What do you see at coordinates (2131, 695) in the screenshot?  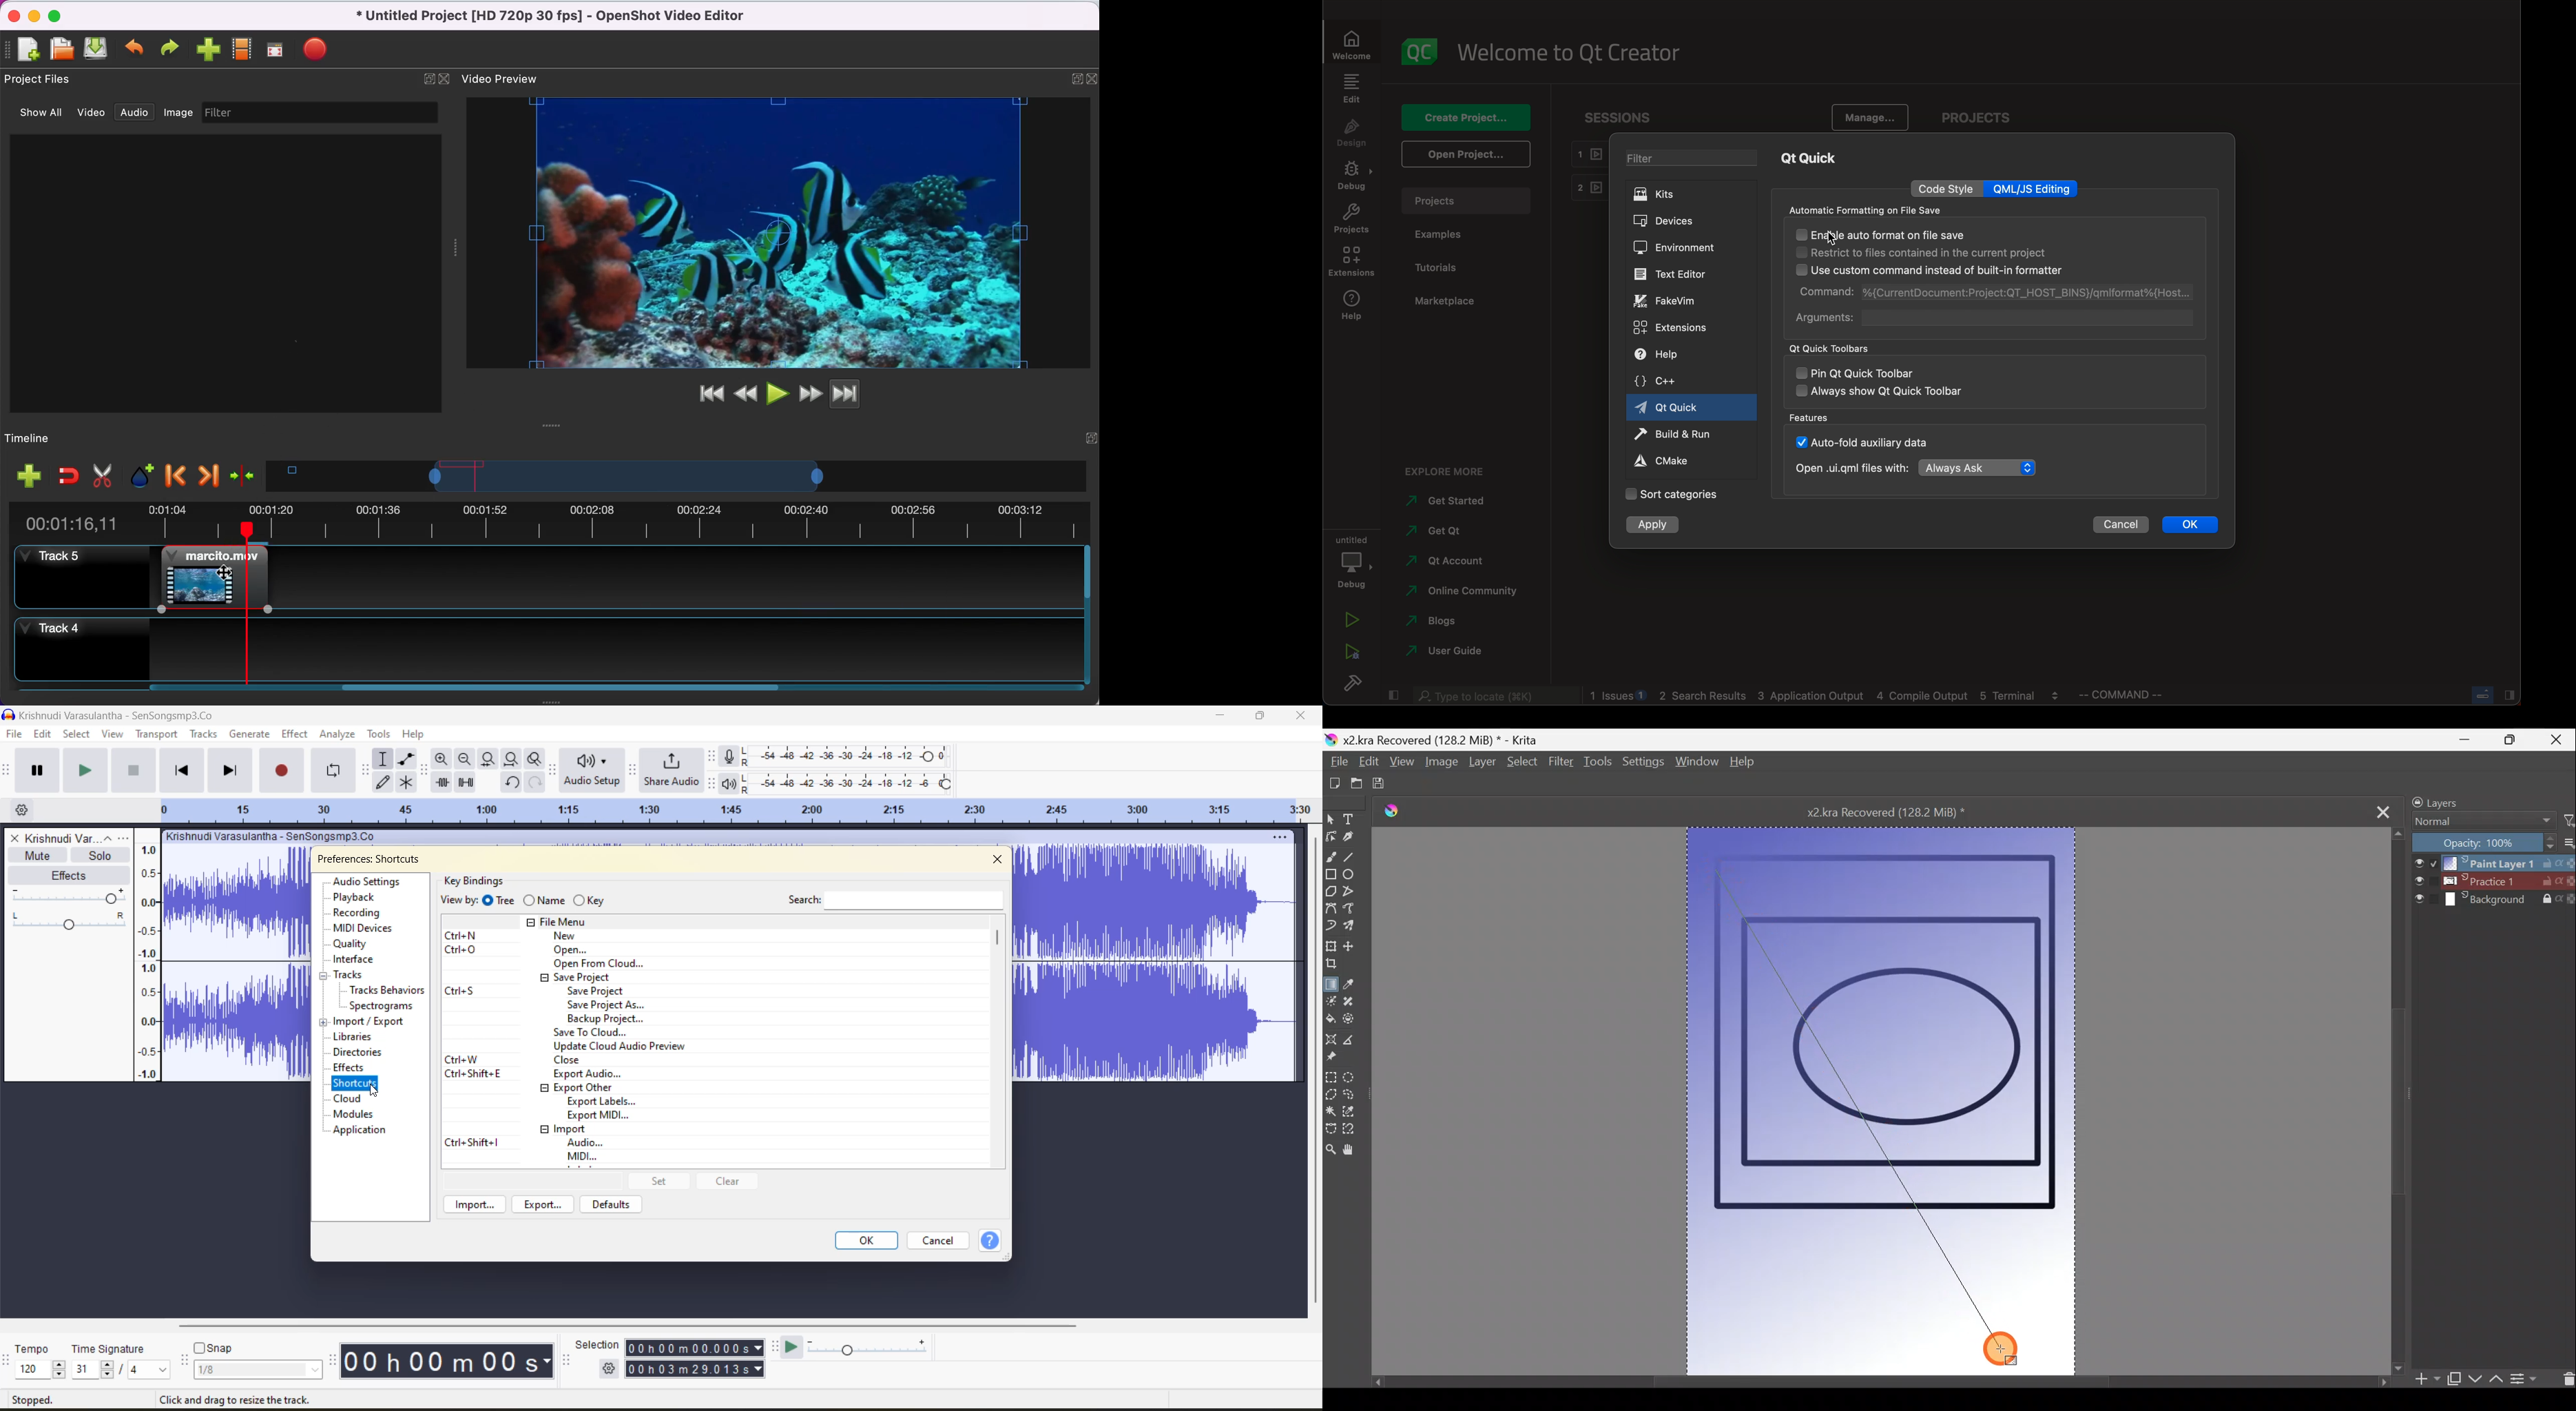 I see `command` at bounding box center [2131, 695].